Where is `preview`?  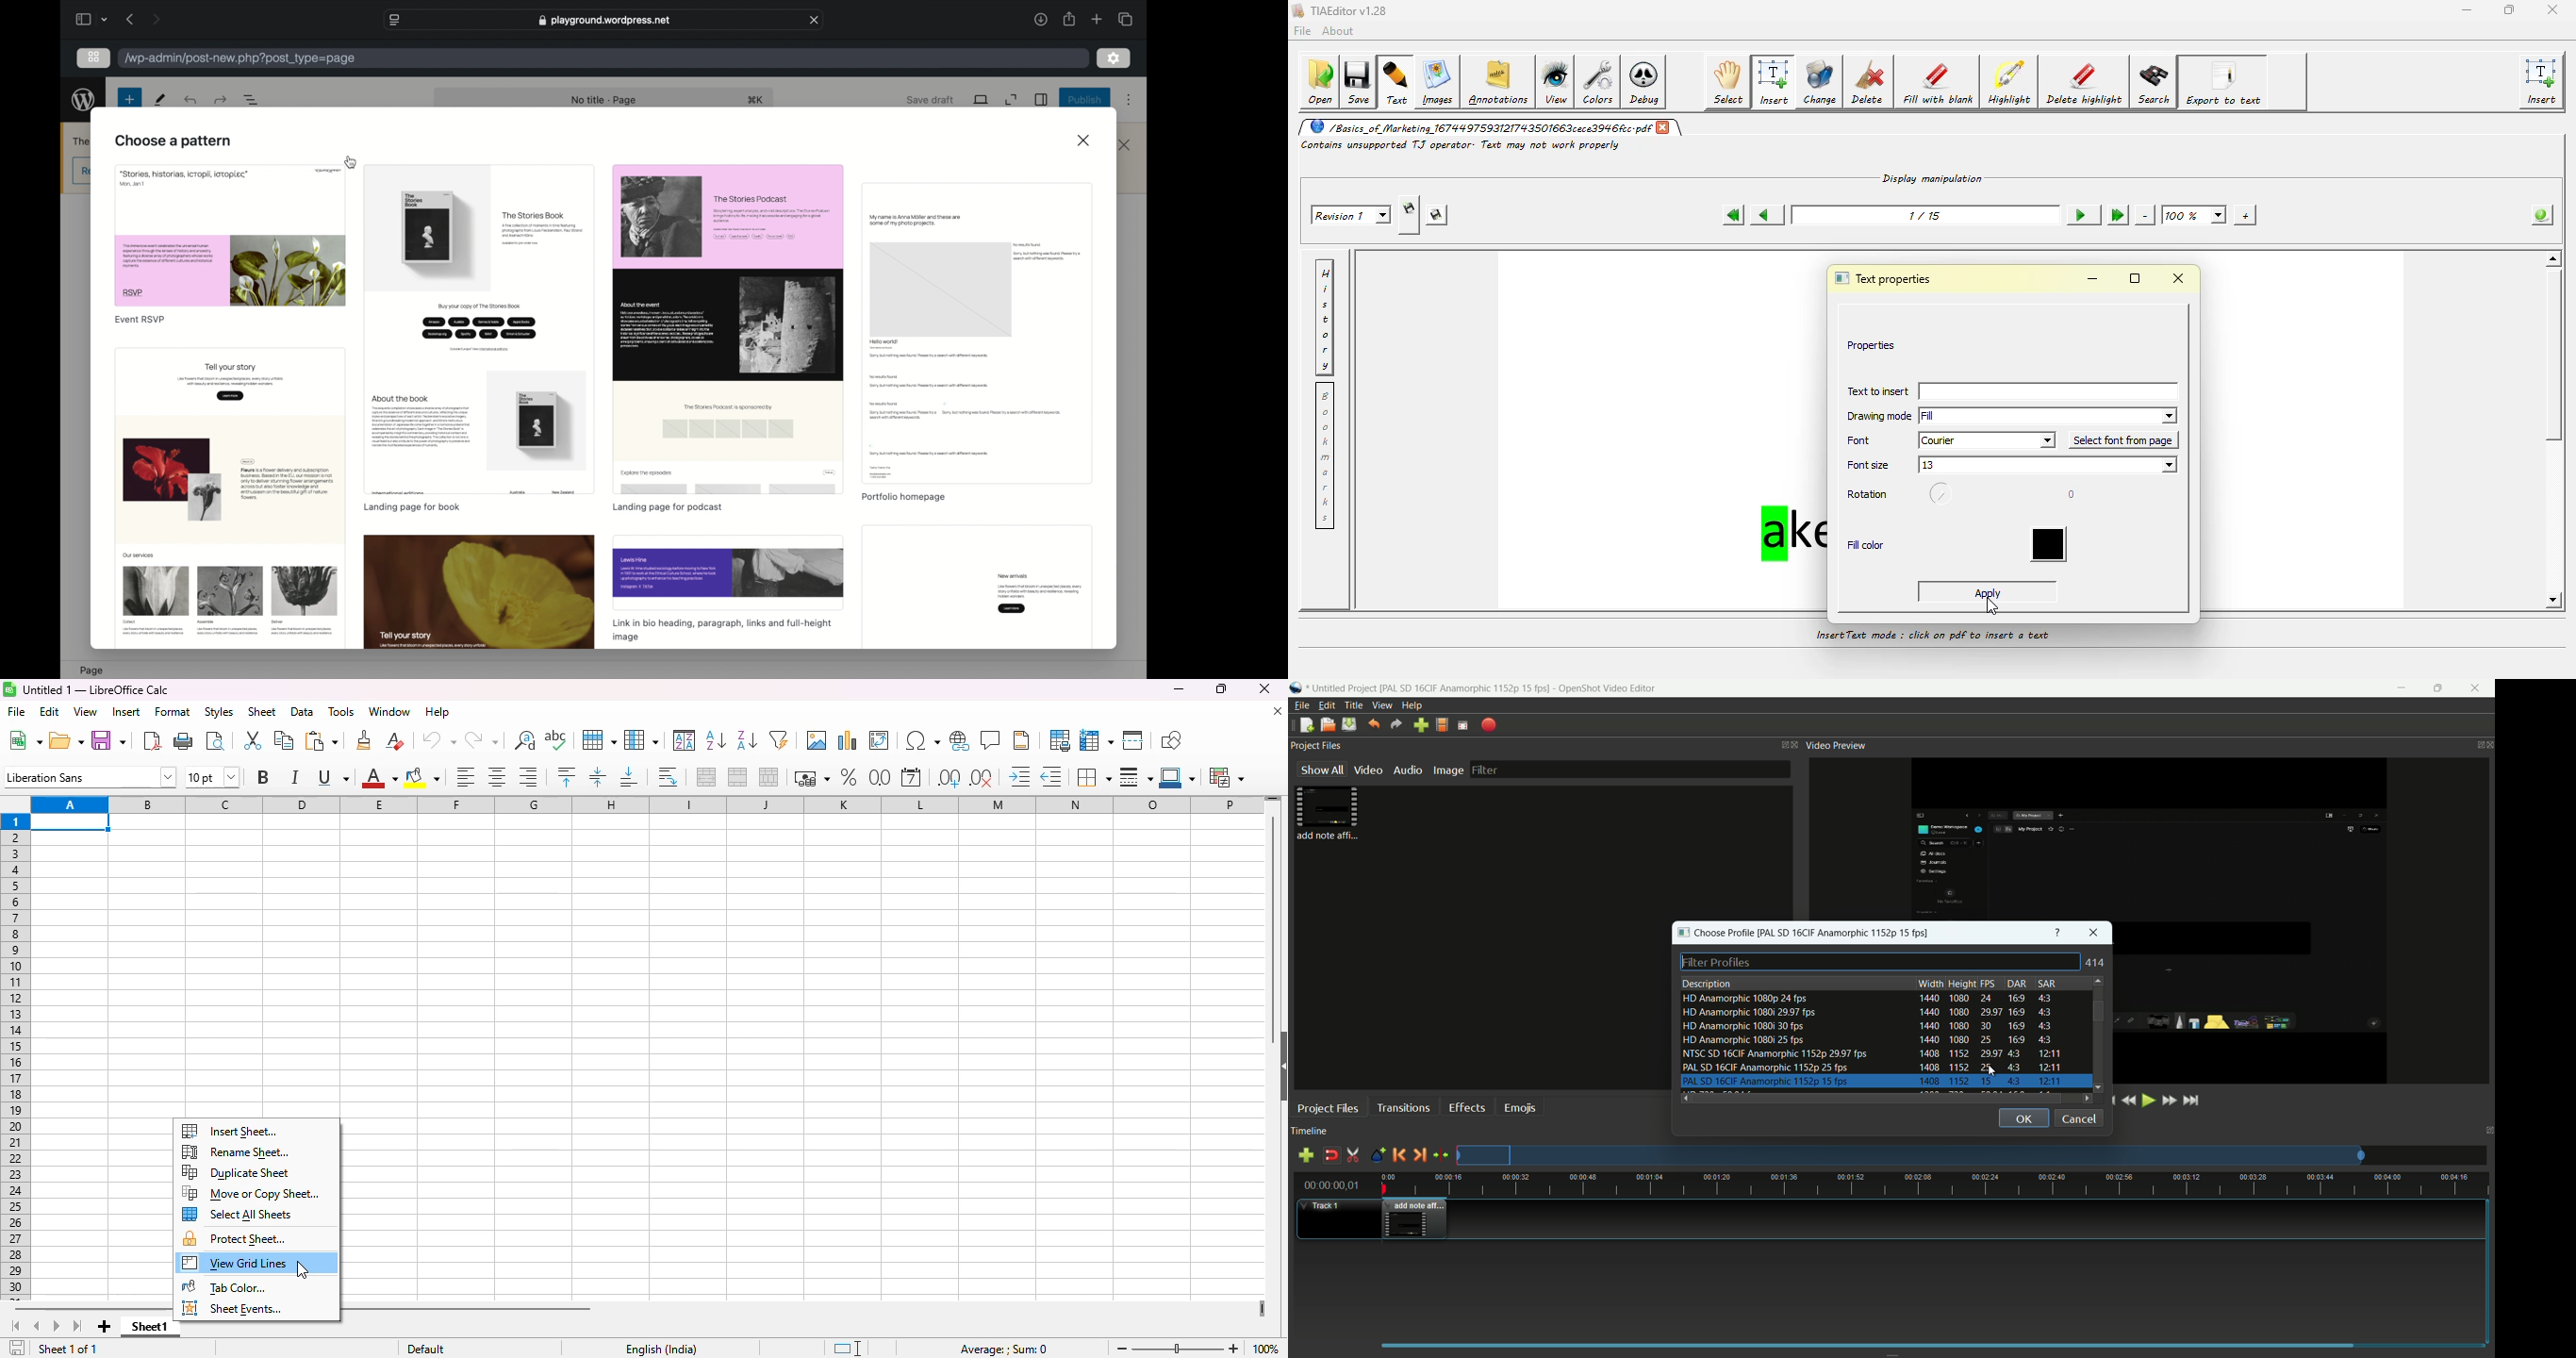
preview is located at coordinates (729, 329).